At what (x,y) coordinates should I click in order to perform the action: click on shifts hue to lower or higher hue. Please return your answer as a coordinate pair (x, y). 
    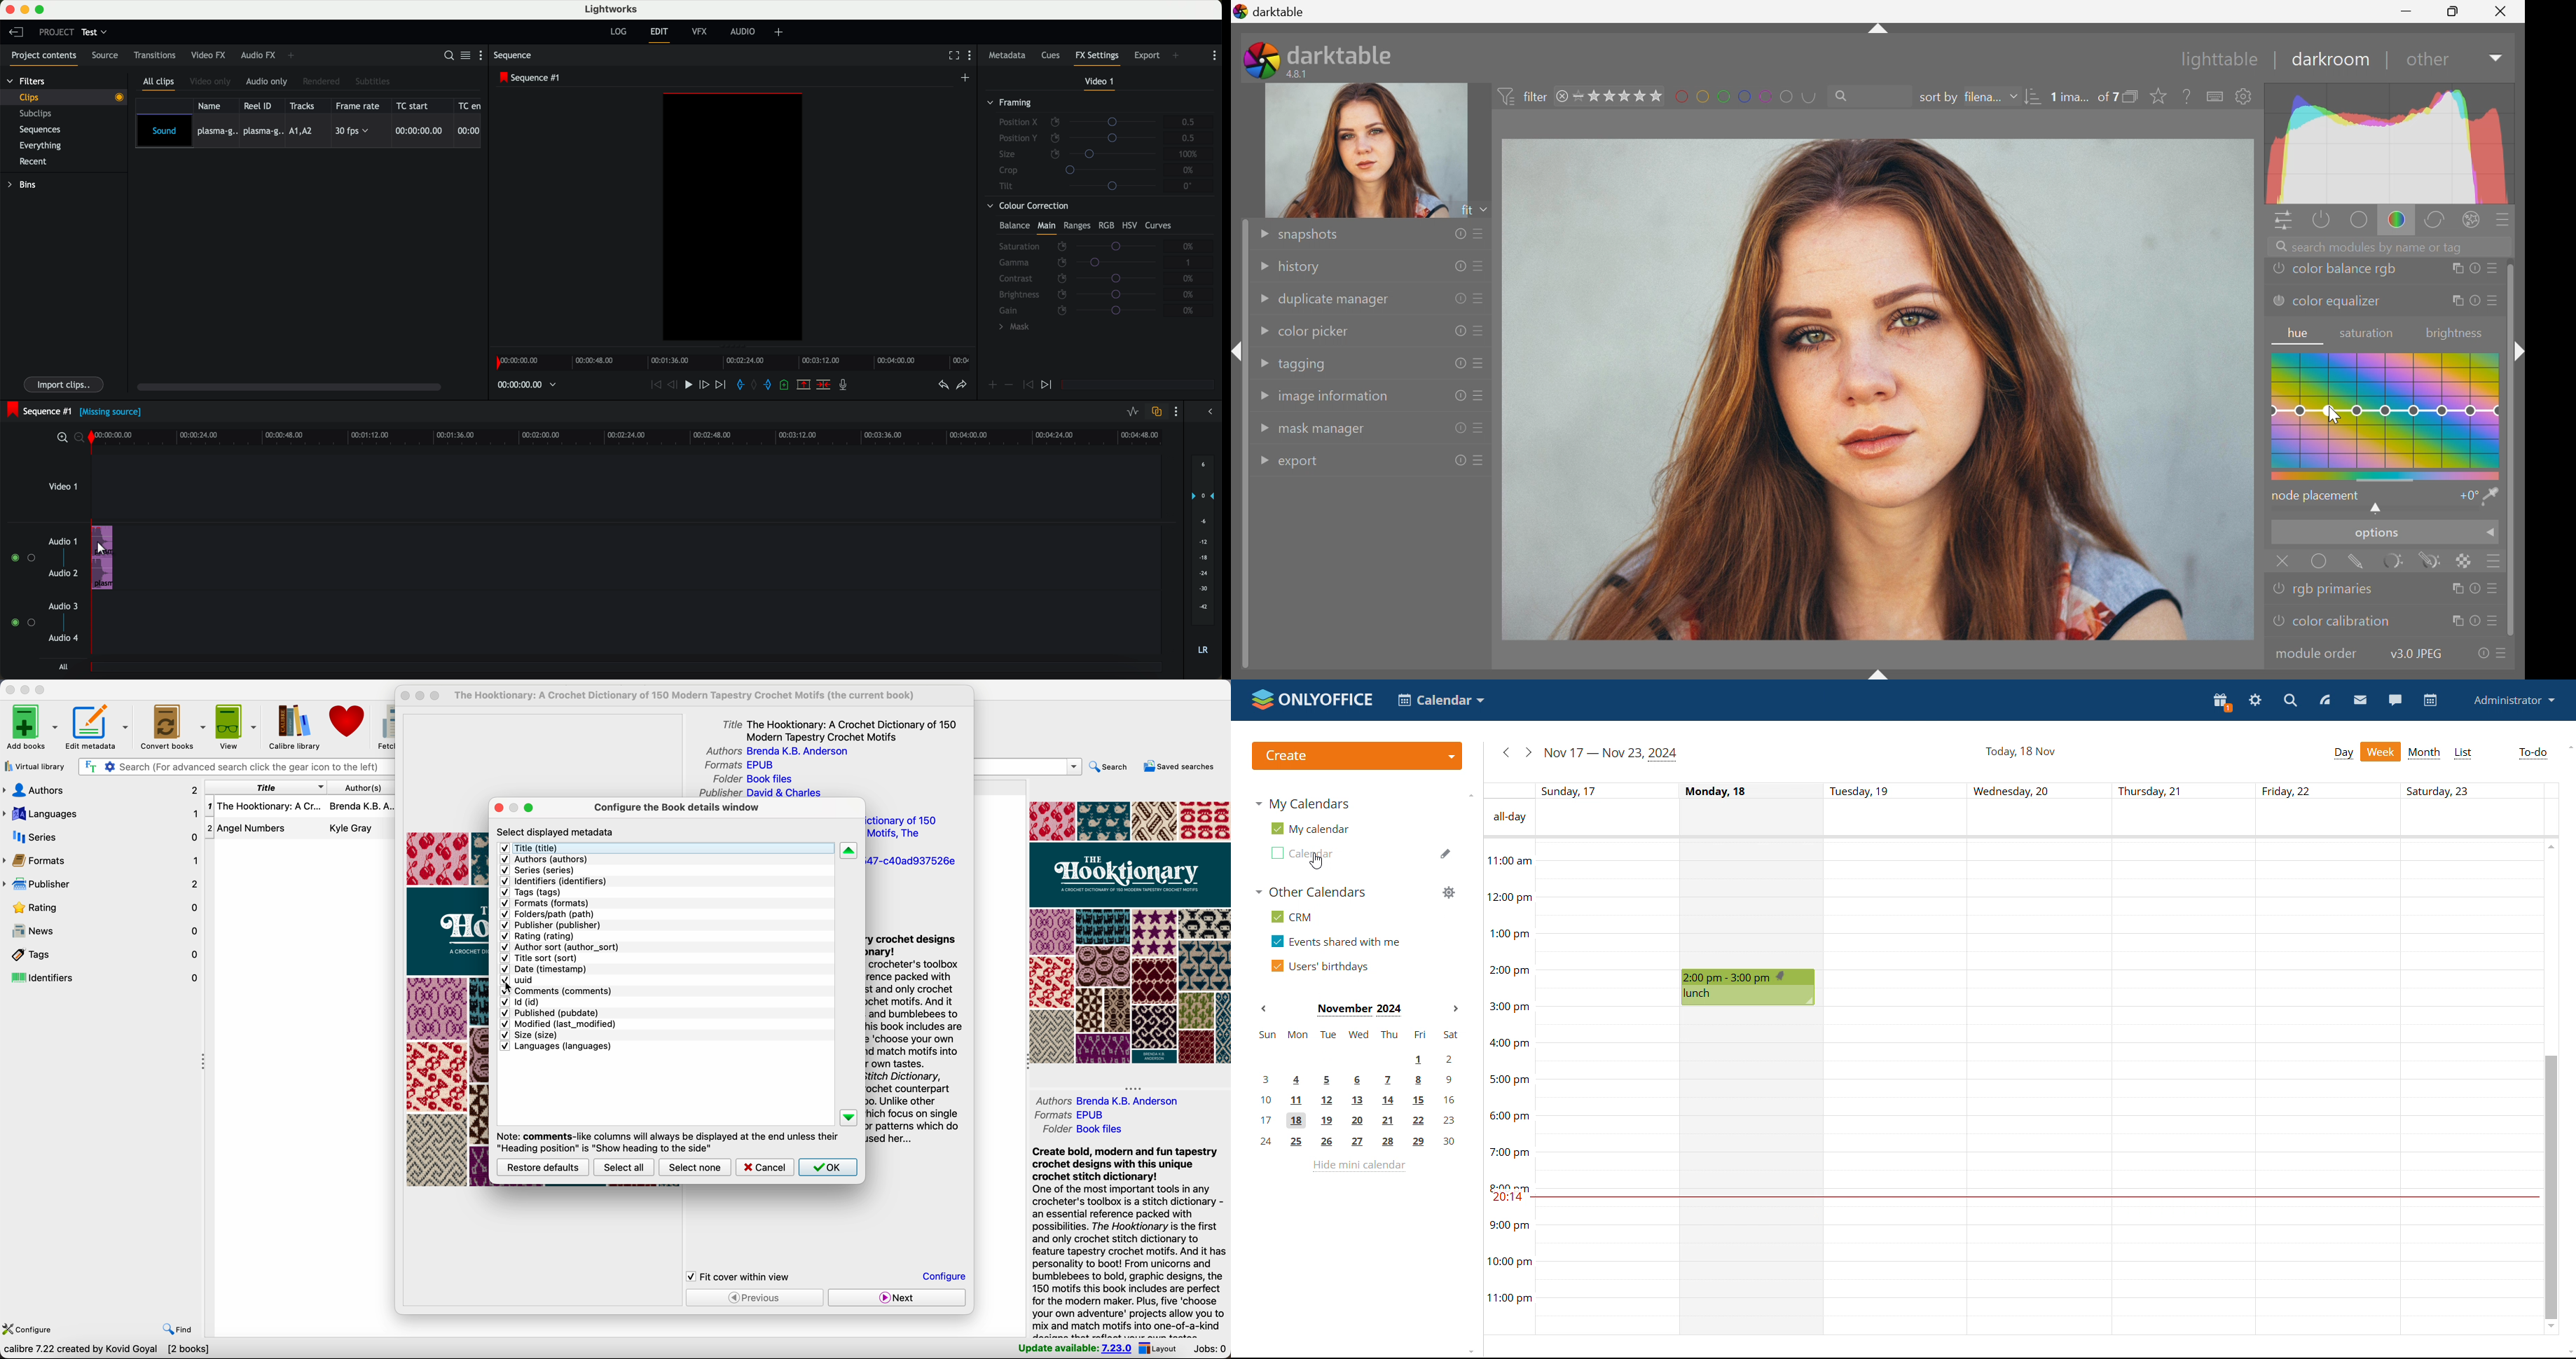
    Looking at the image, I should click on (2379, 509).